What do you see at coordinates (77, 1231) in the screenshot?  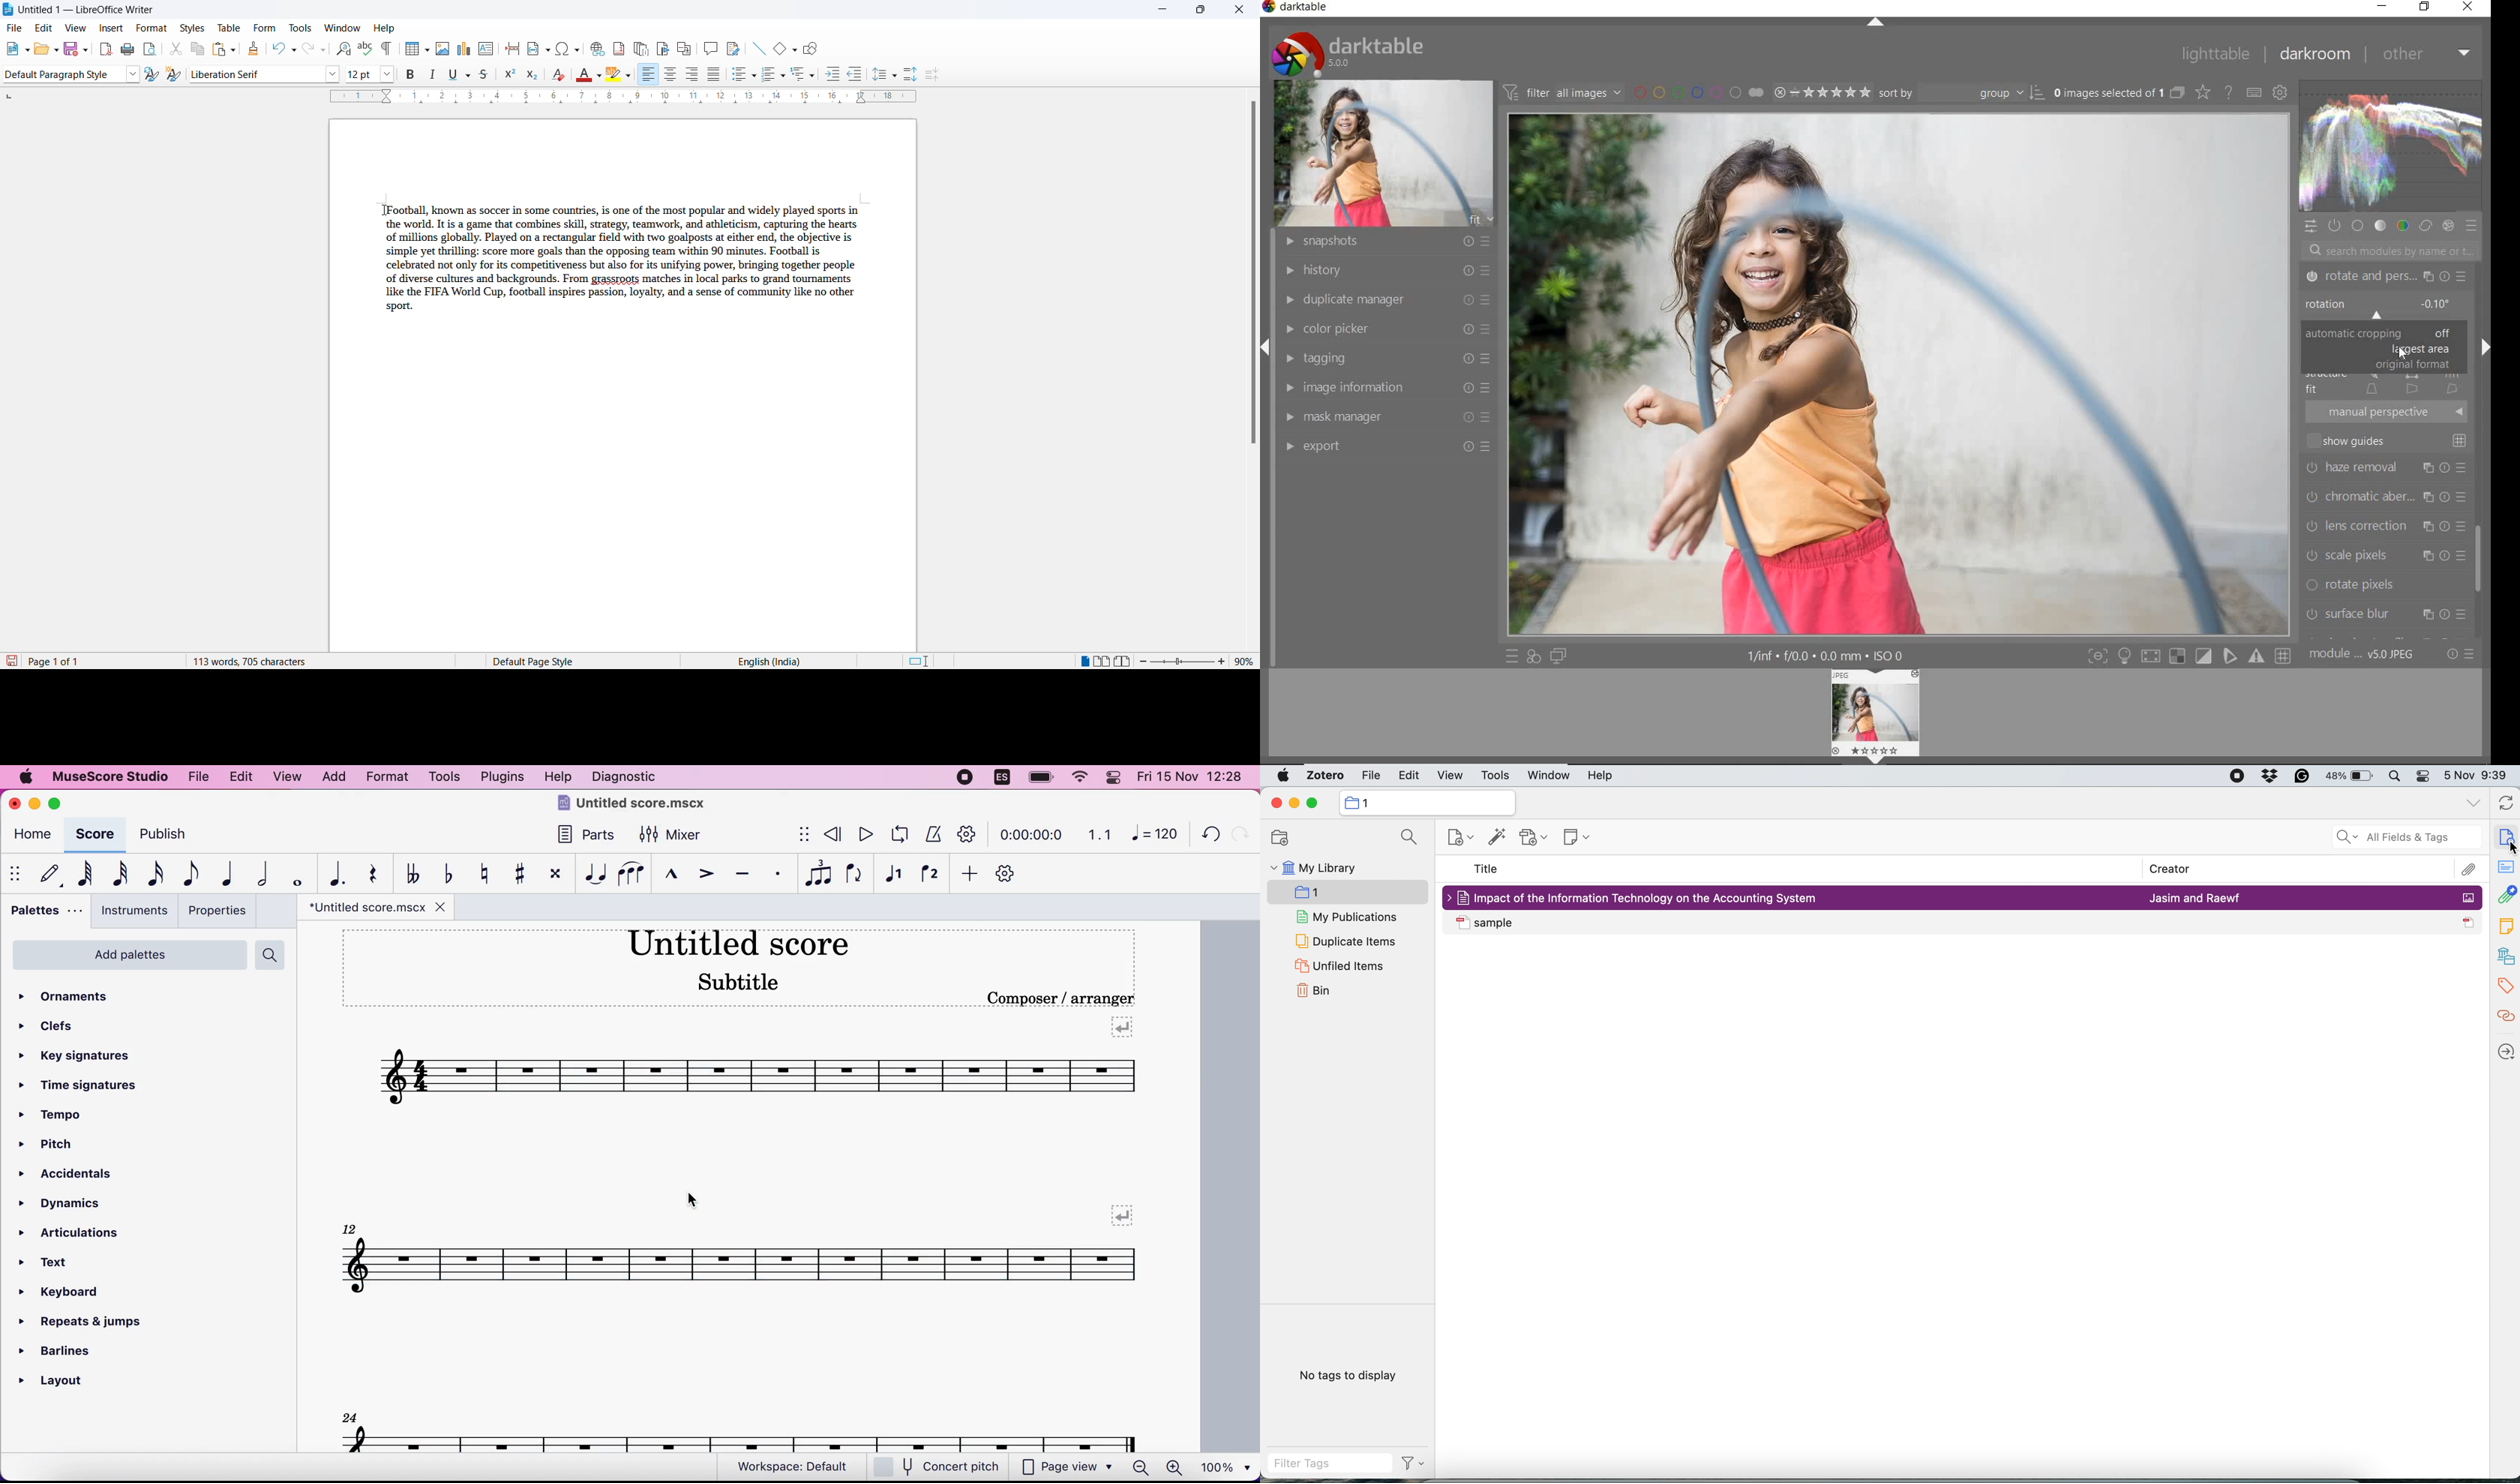 I see `articulations` at bounding box center [77, 1231].